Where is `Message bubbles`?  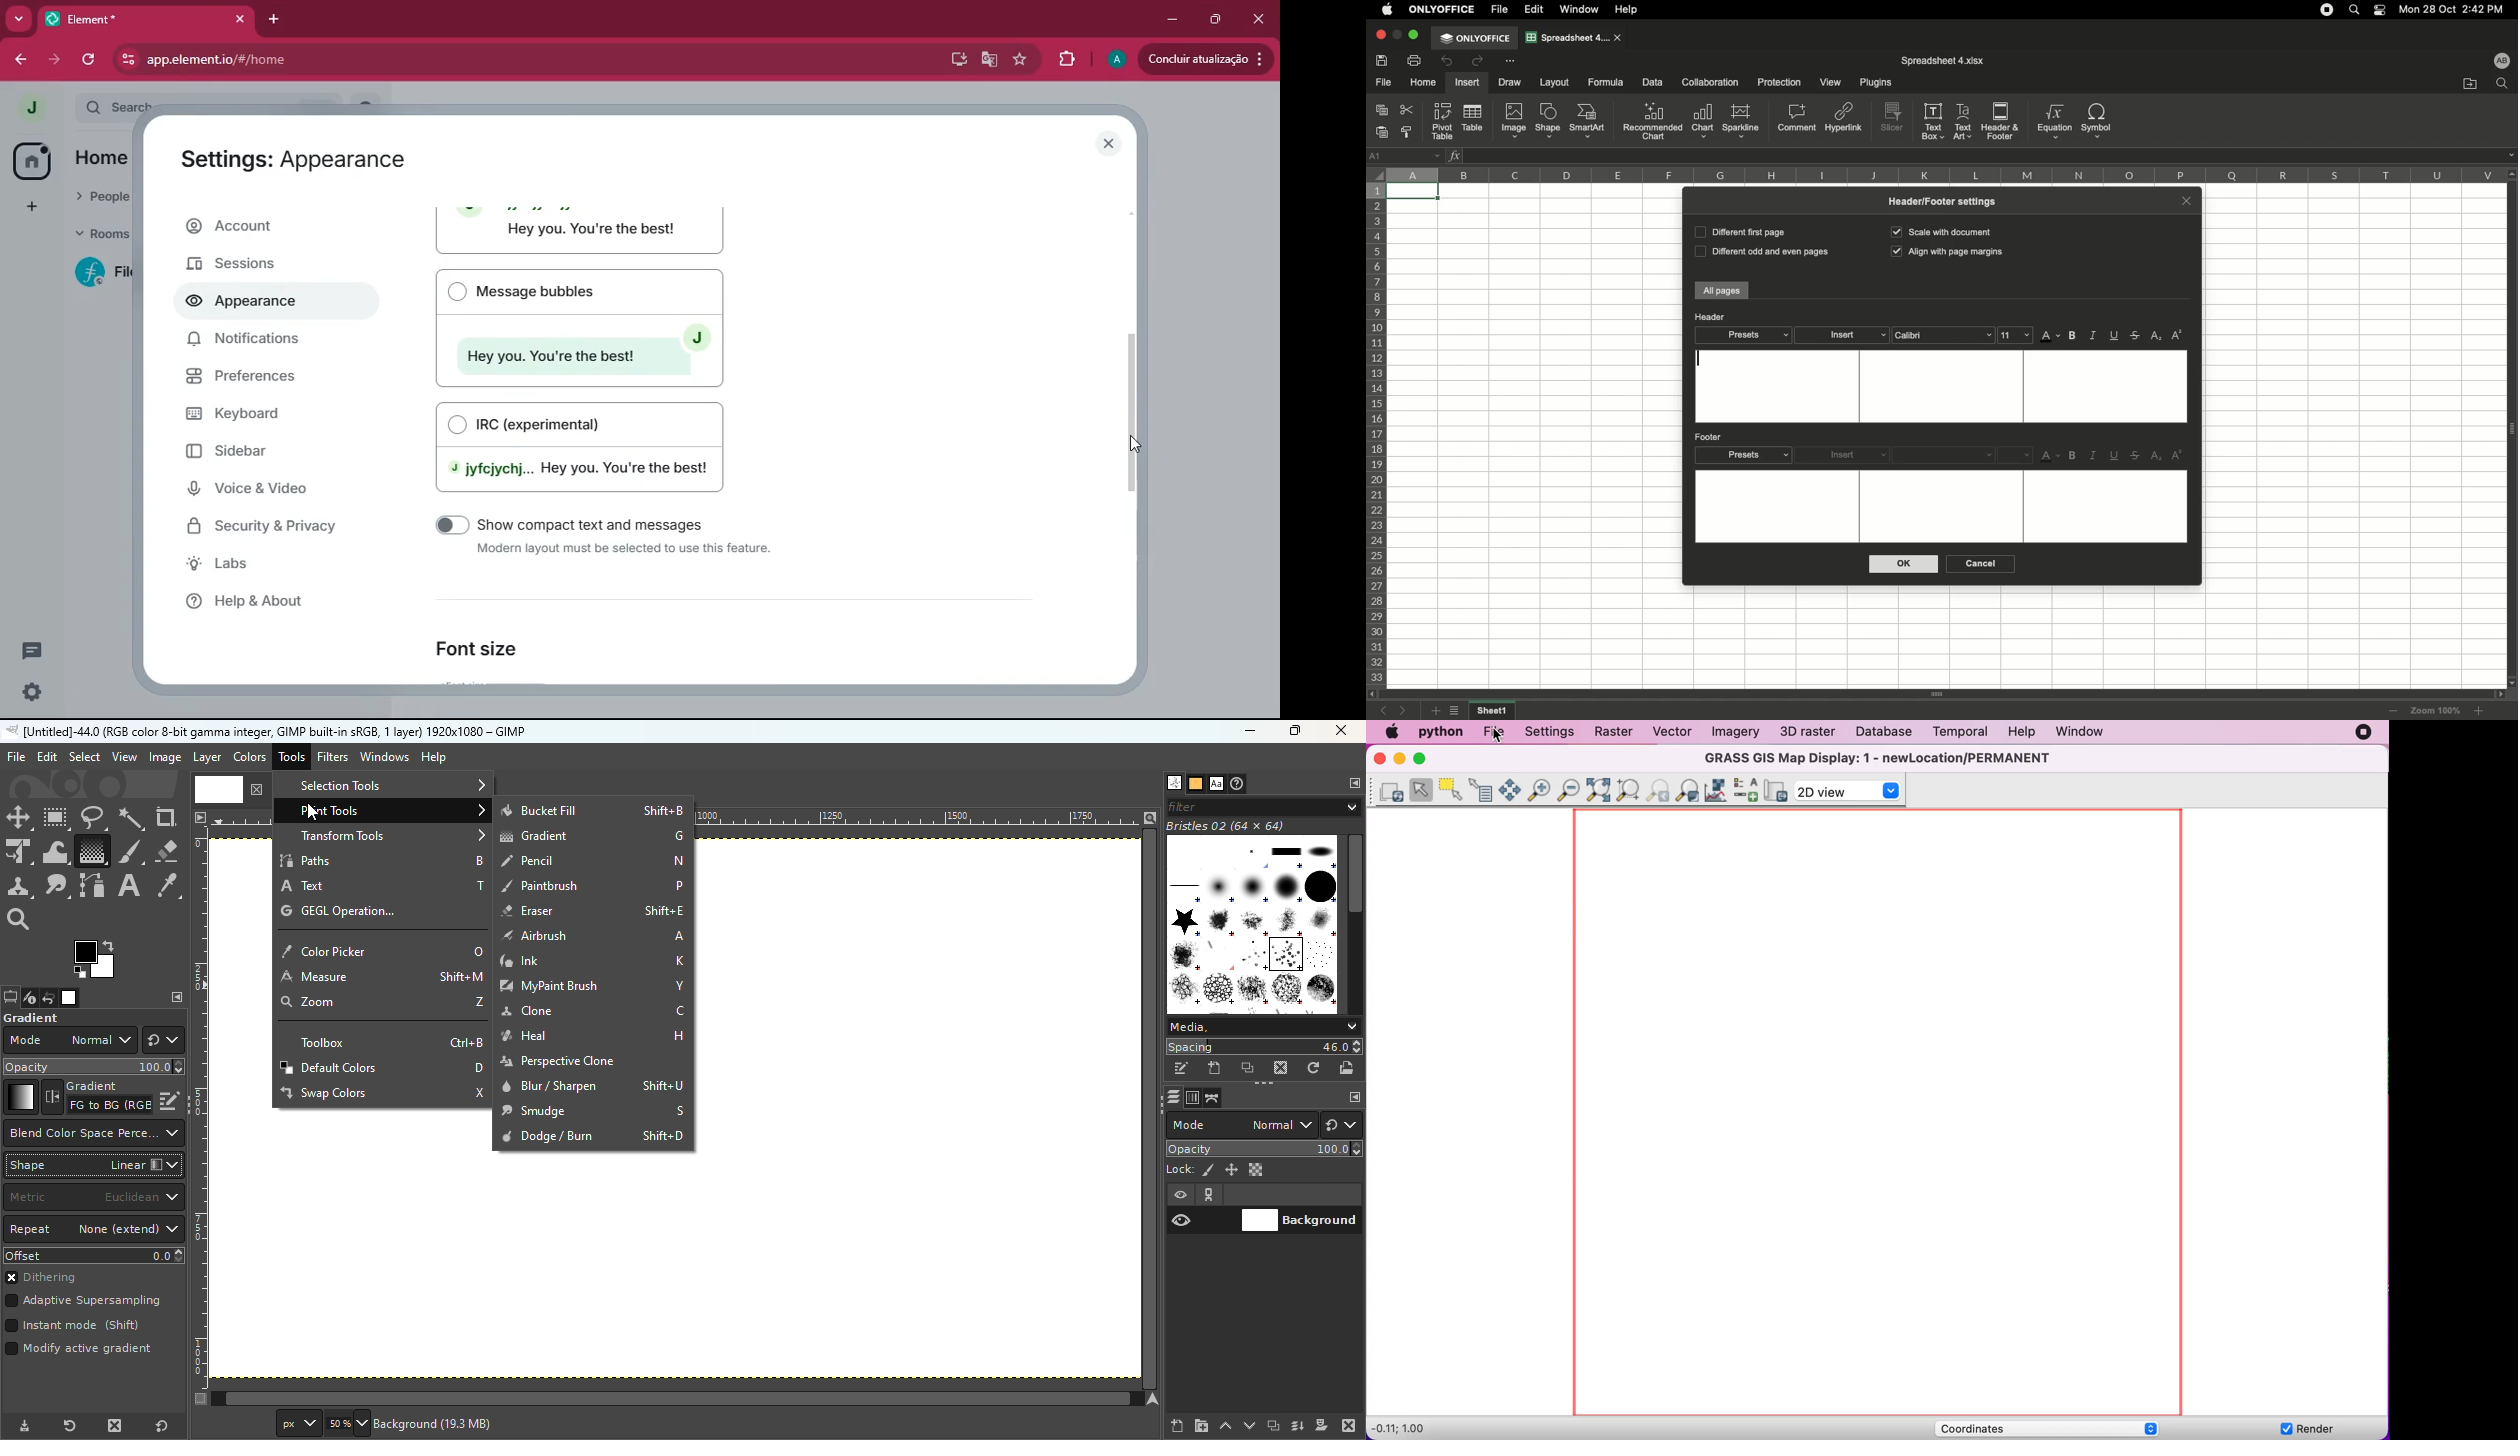
Message bubbles is located at coordinates (579, 327).